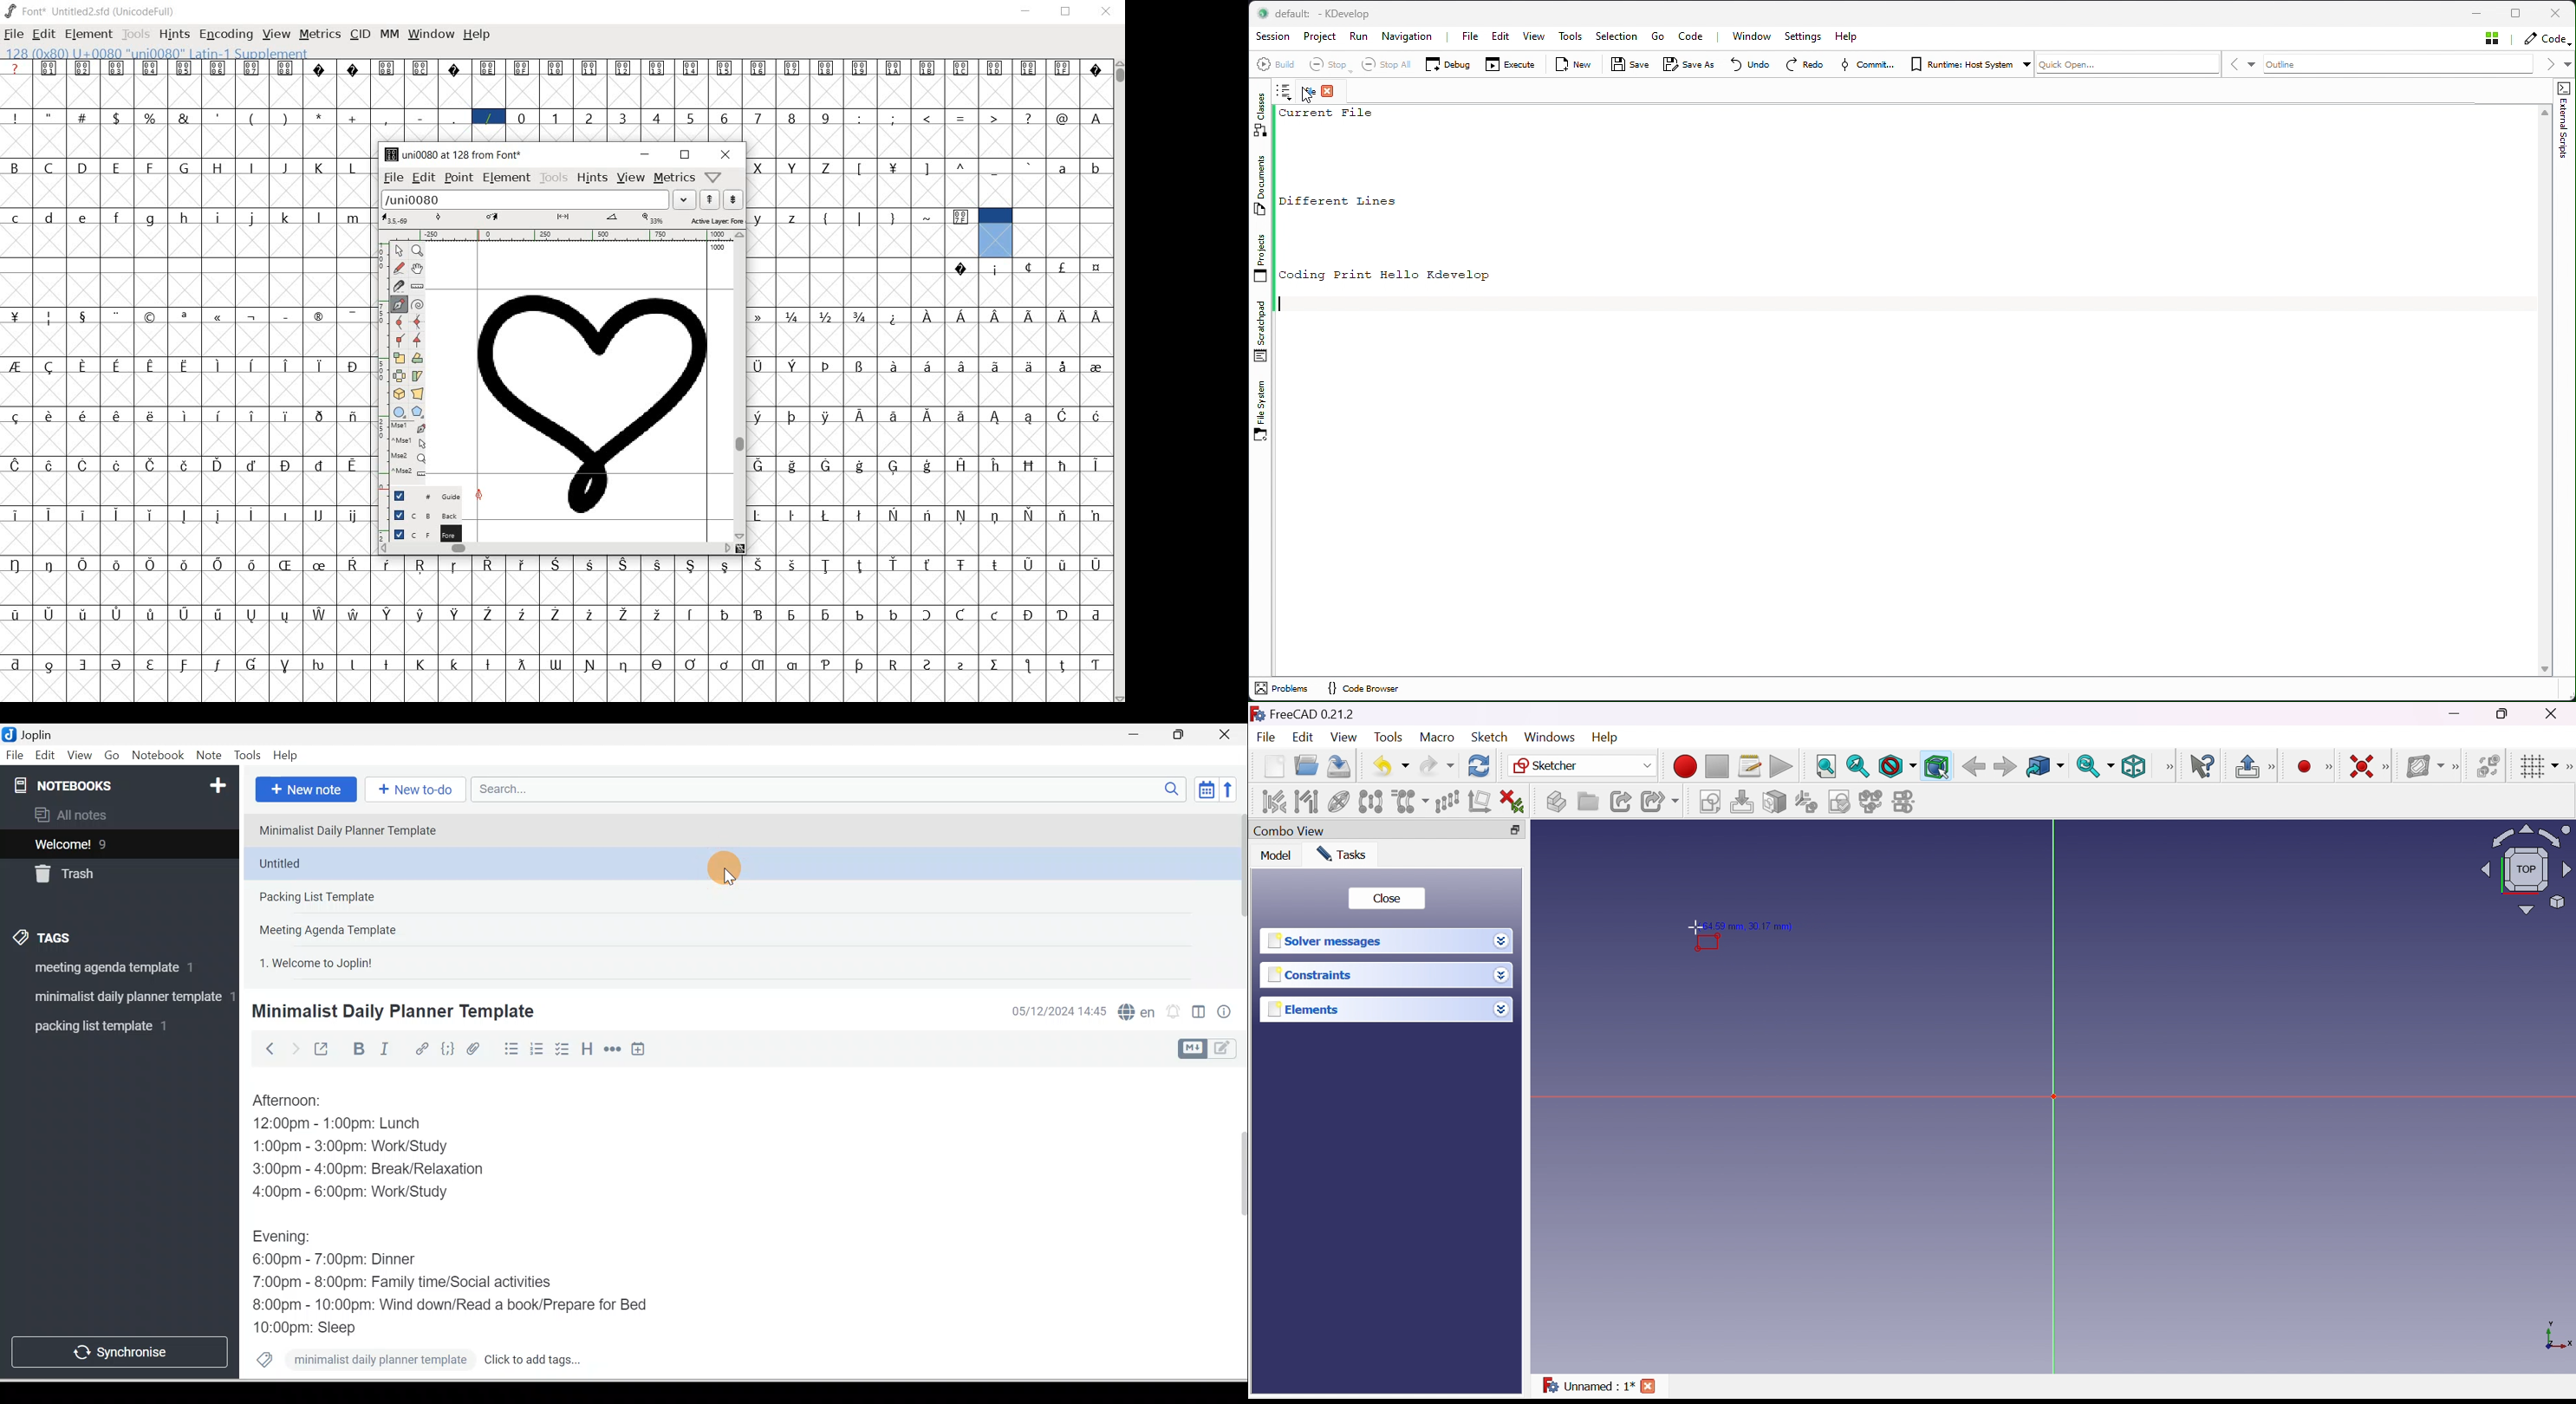  I want to click on glyph, so click(49, 667).